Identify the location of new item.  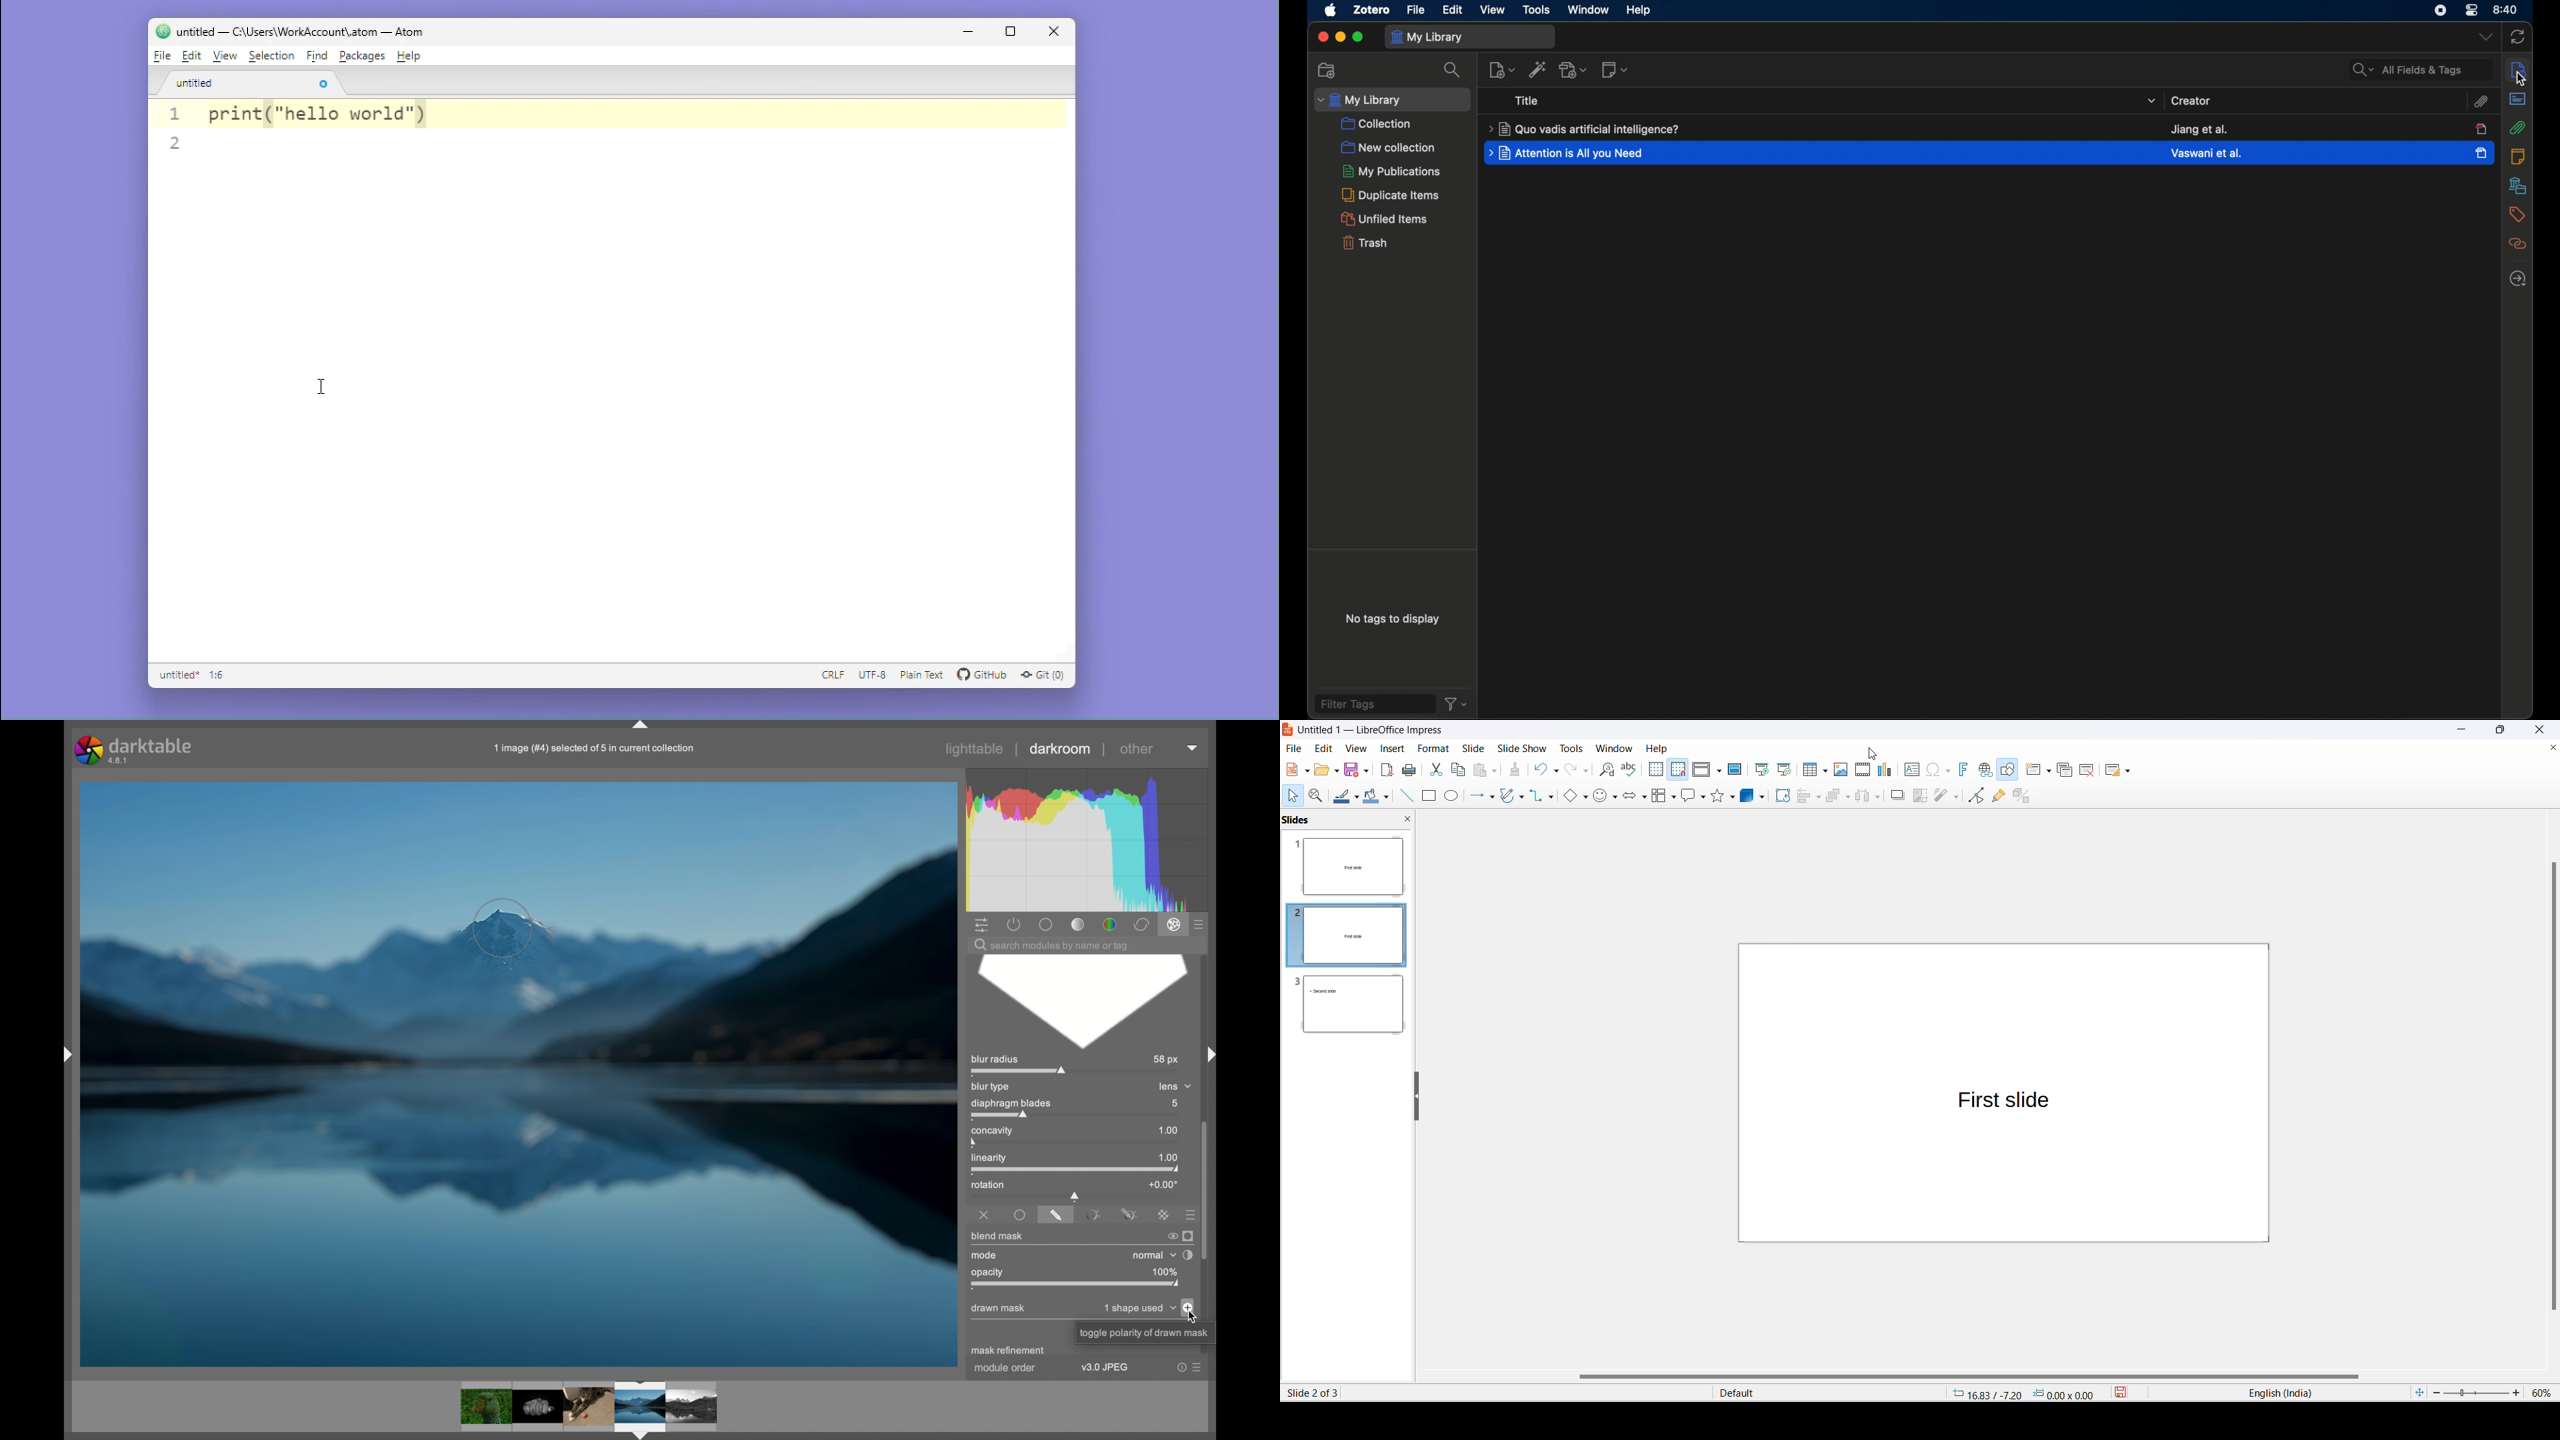
(1501, 69).